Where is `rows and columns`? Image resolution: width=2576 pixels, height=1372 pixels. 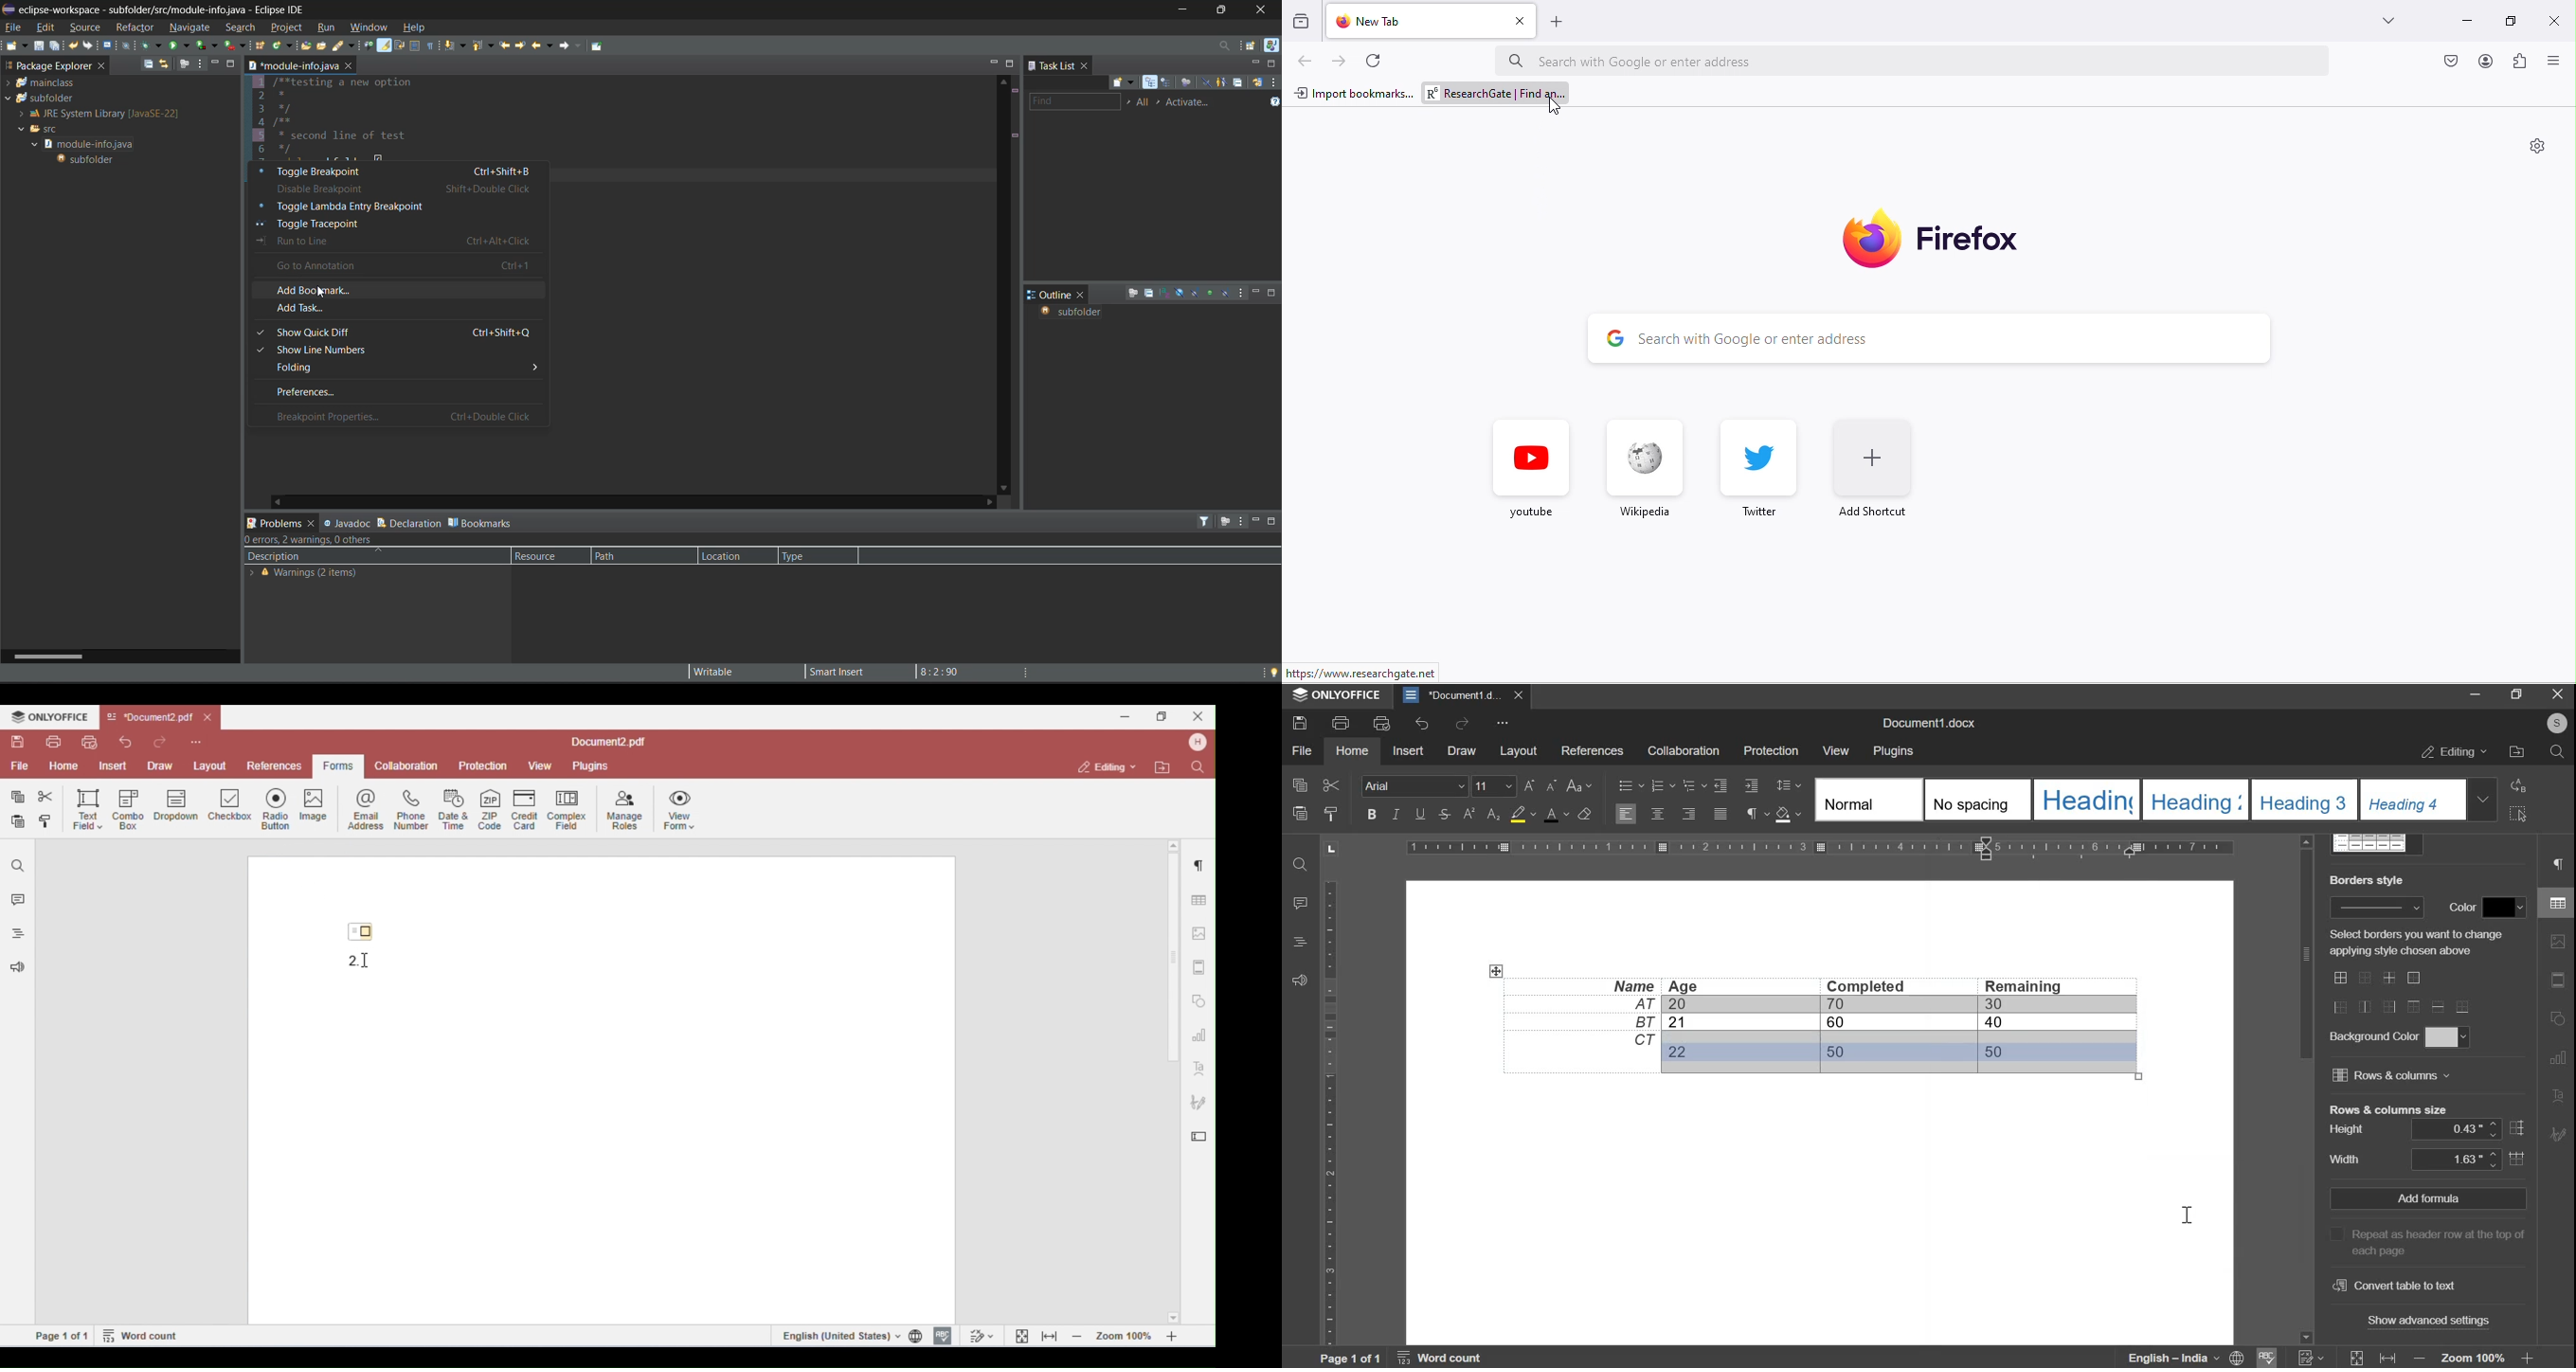 rows and columns is located at coordinates (2392, 1075).